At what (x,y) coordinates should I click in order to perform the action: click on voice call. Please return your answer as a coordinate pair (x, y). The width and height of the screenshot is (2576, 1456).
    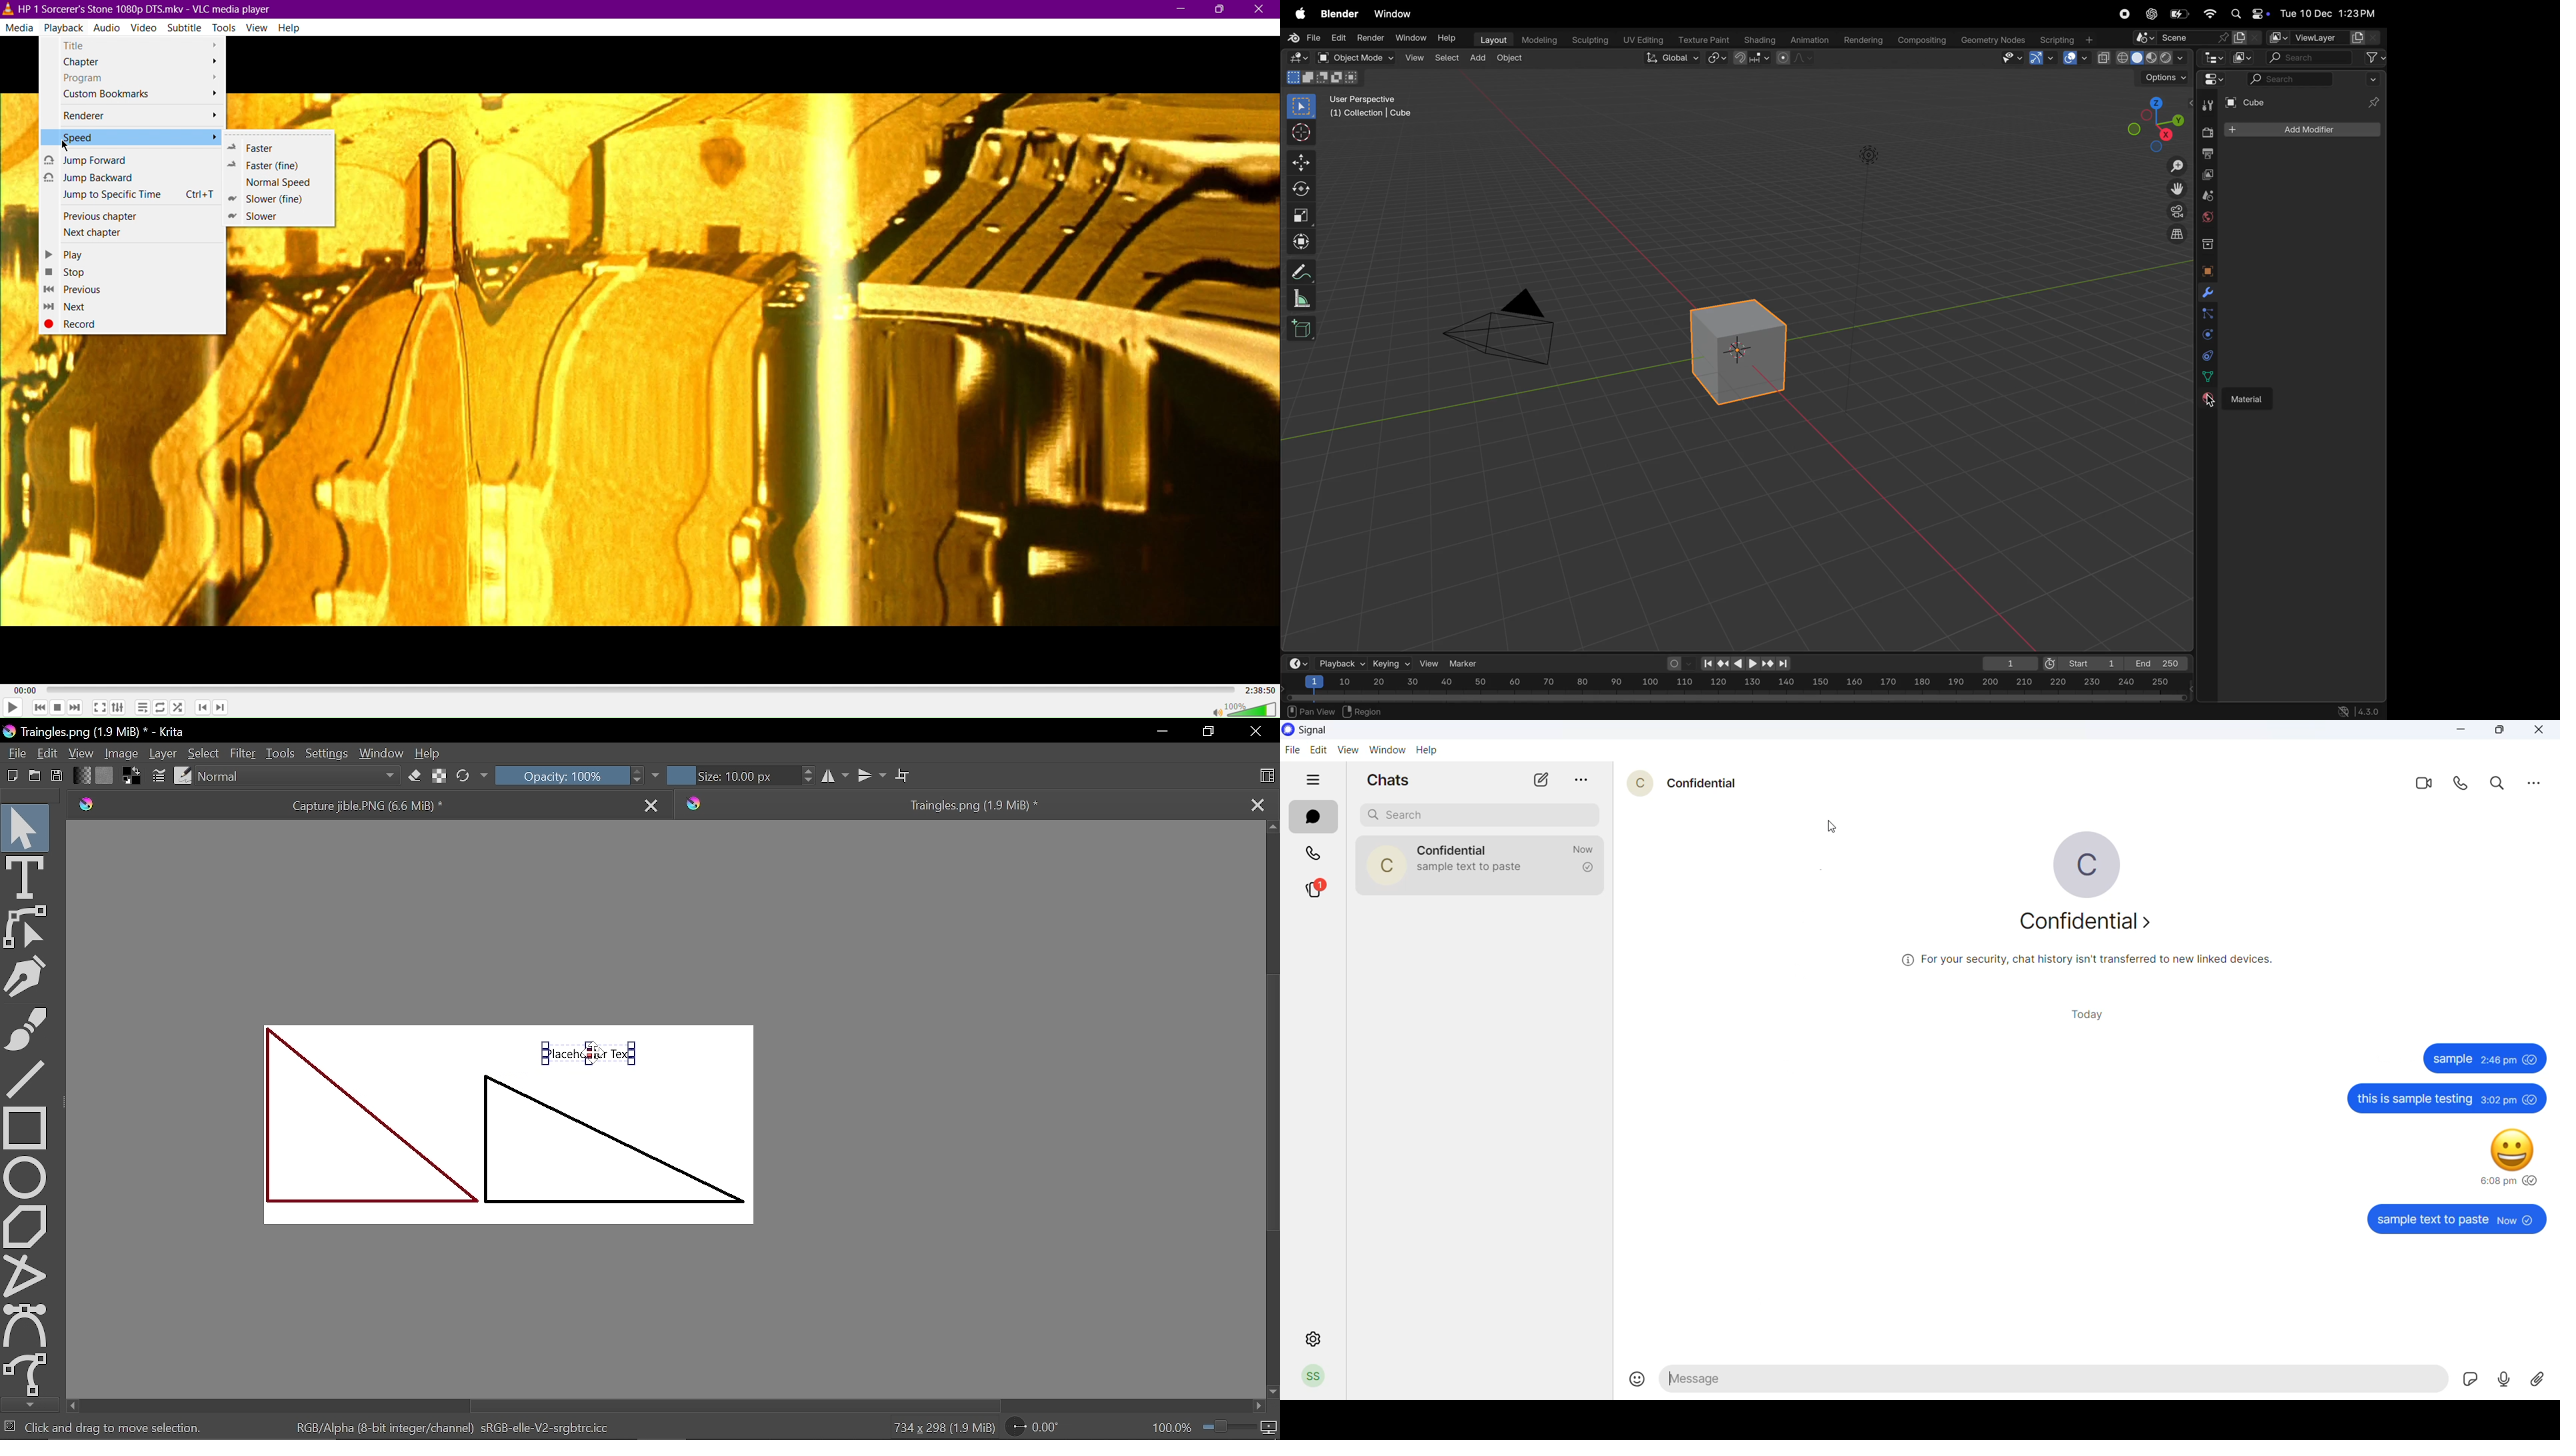
    Looking at the image, I should click on (2466, 787).